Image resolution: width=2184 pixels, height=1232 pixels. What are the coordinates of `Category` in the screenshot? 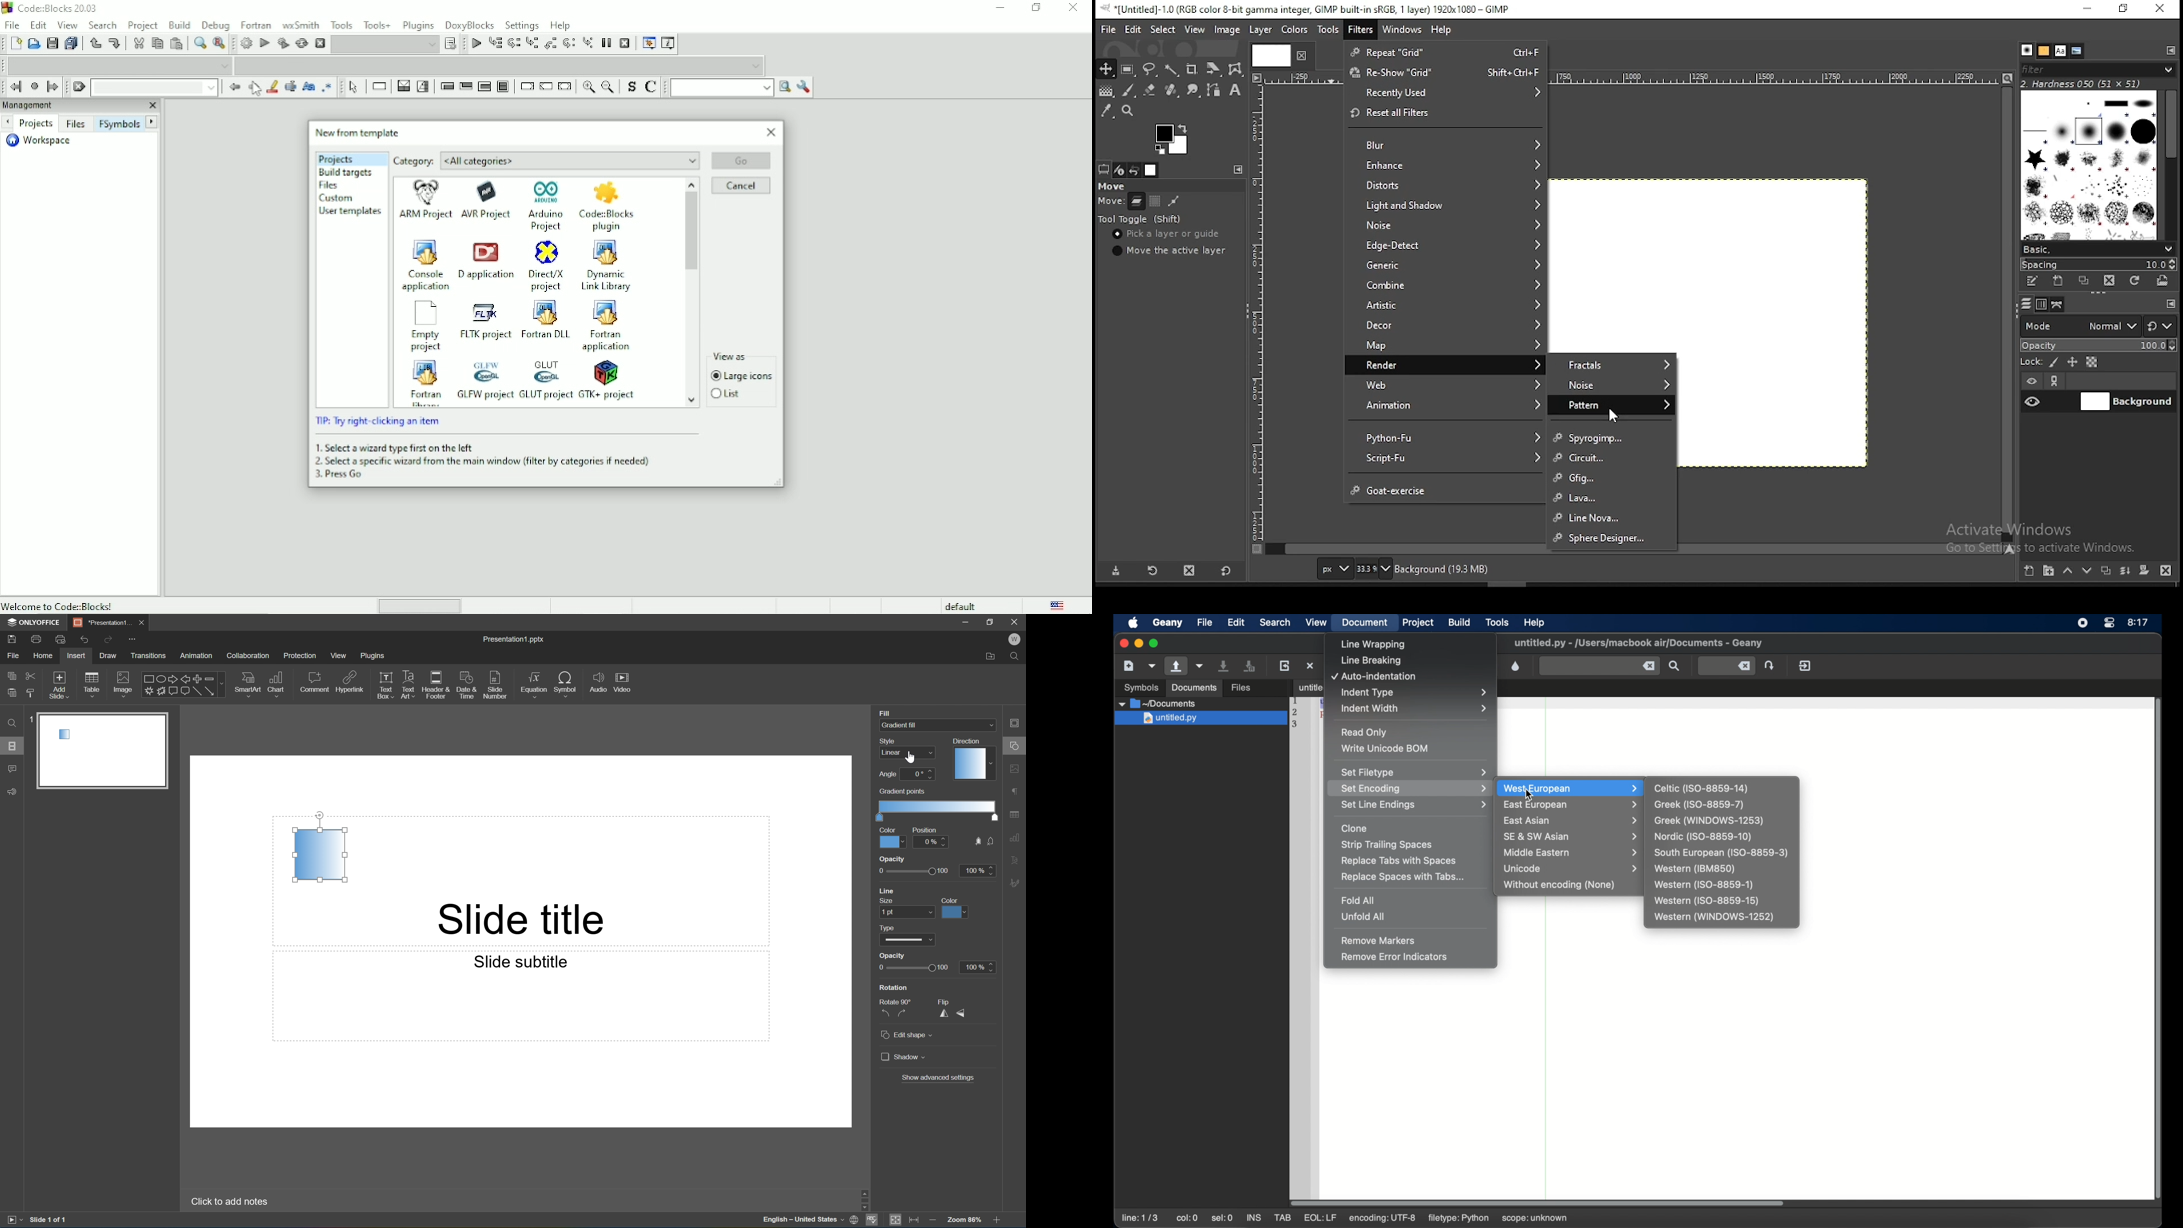 It's located at (546, 161).